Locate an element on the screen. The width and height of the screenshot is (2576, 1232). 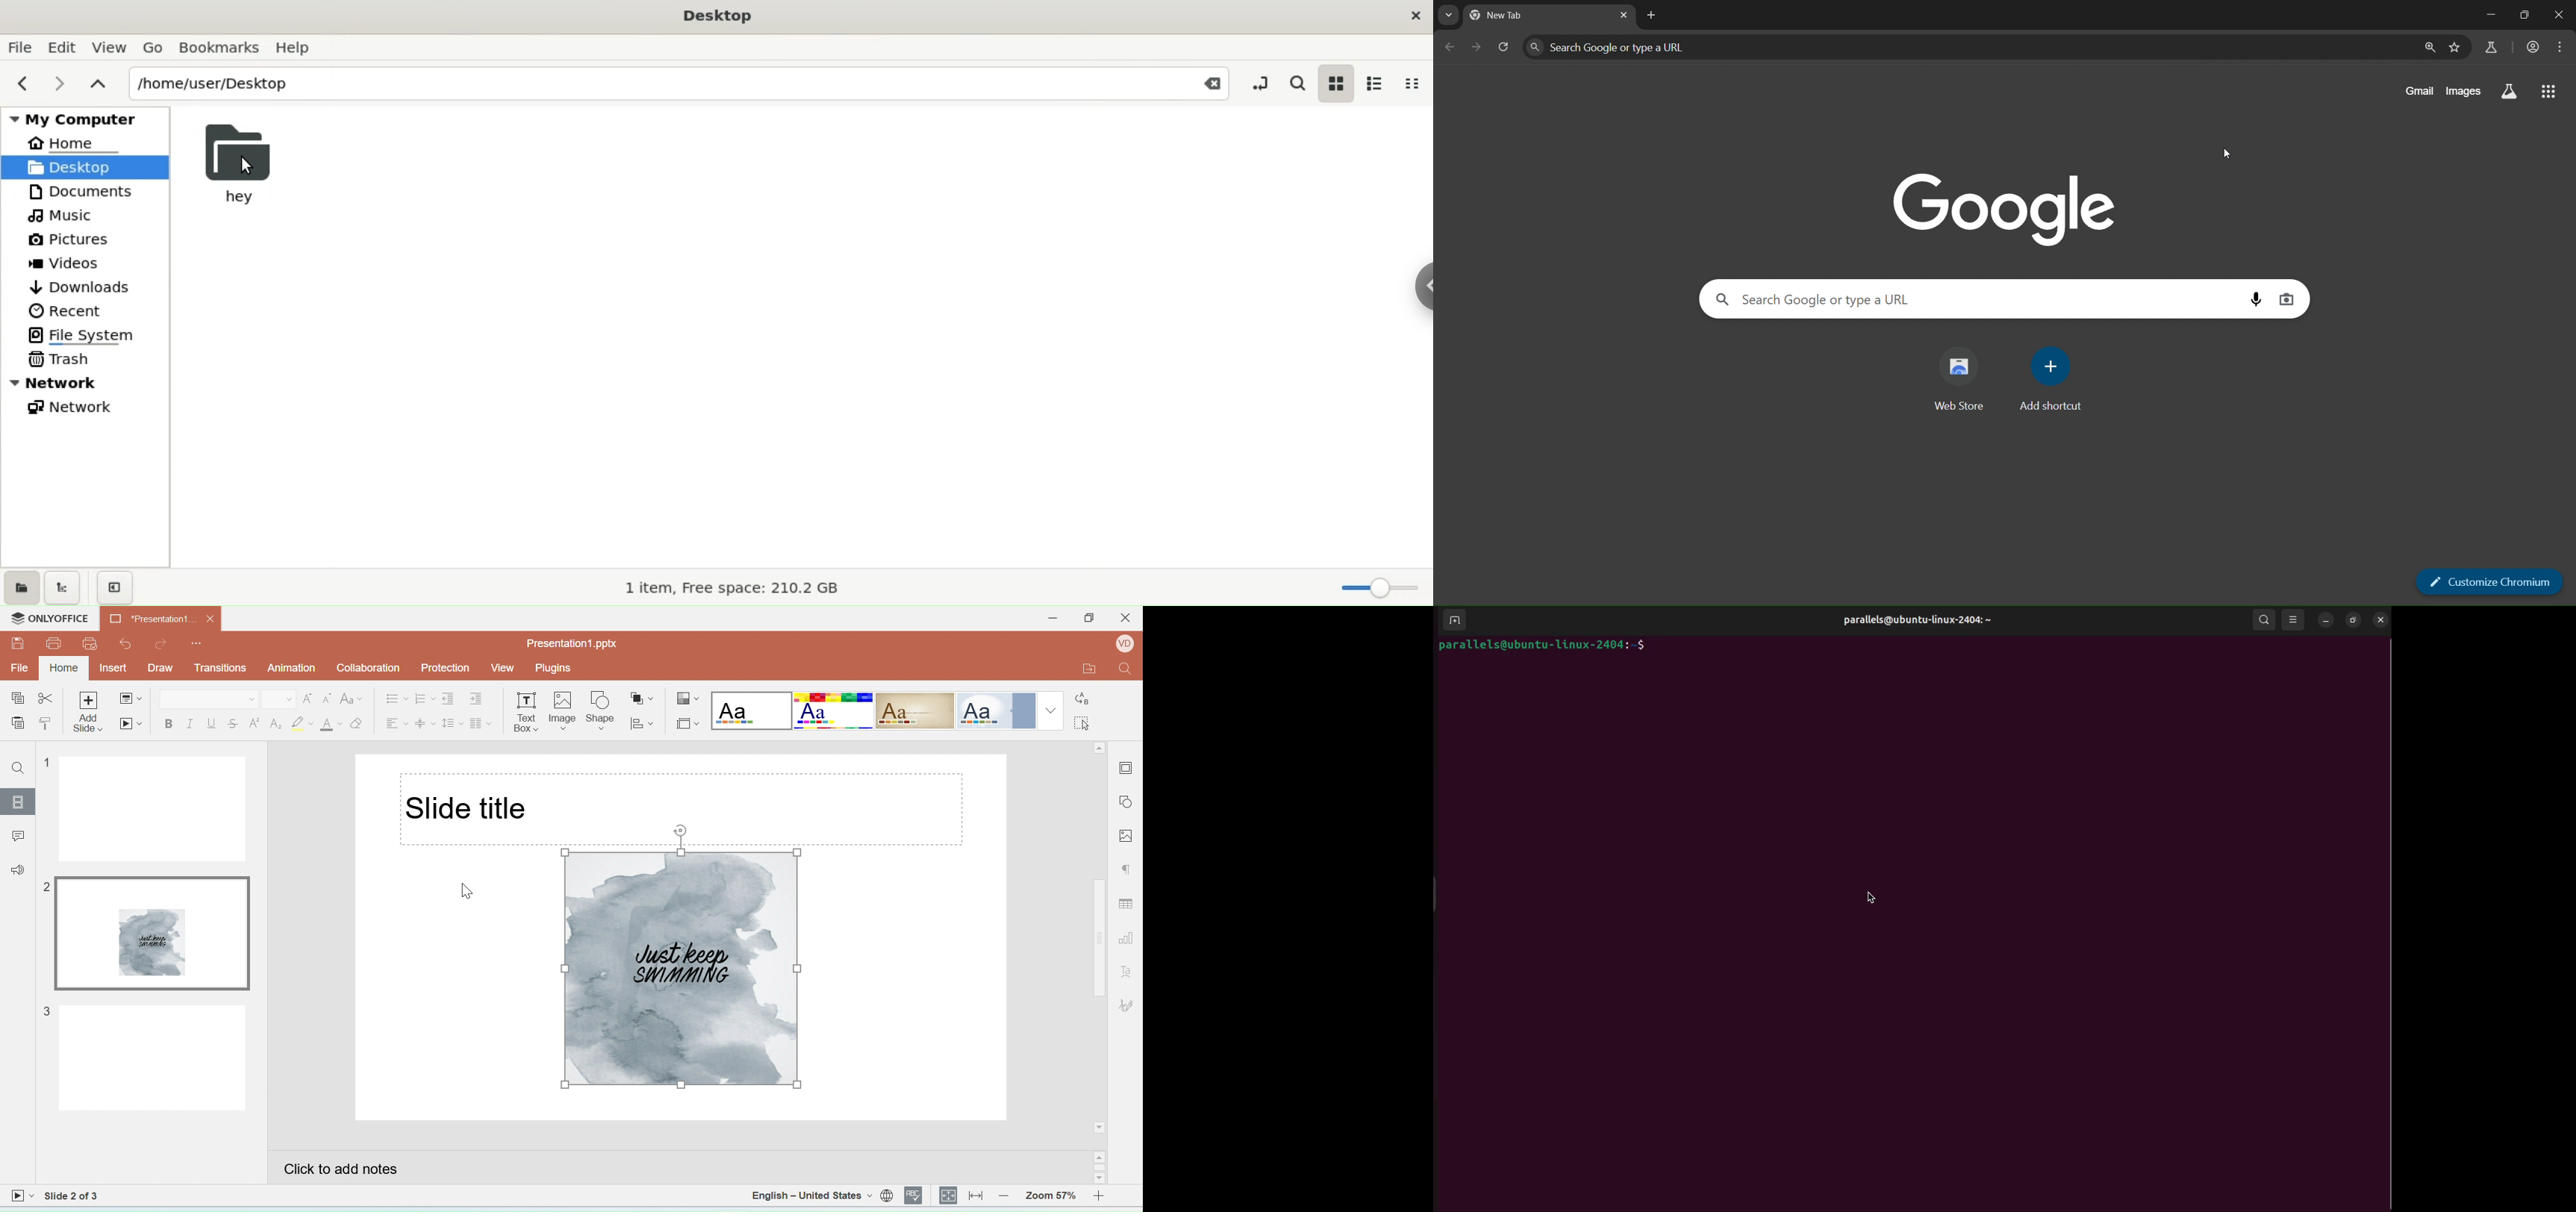
Change slide layout is located at coordinates (130, 700).